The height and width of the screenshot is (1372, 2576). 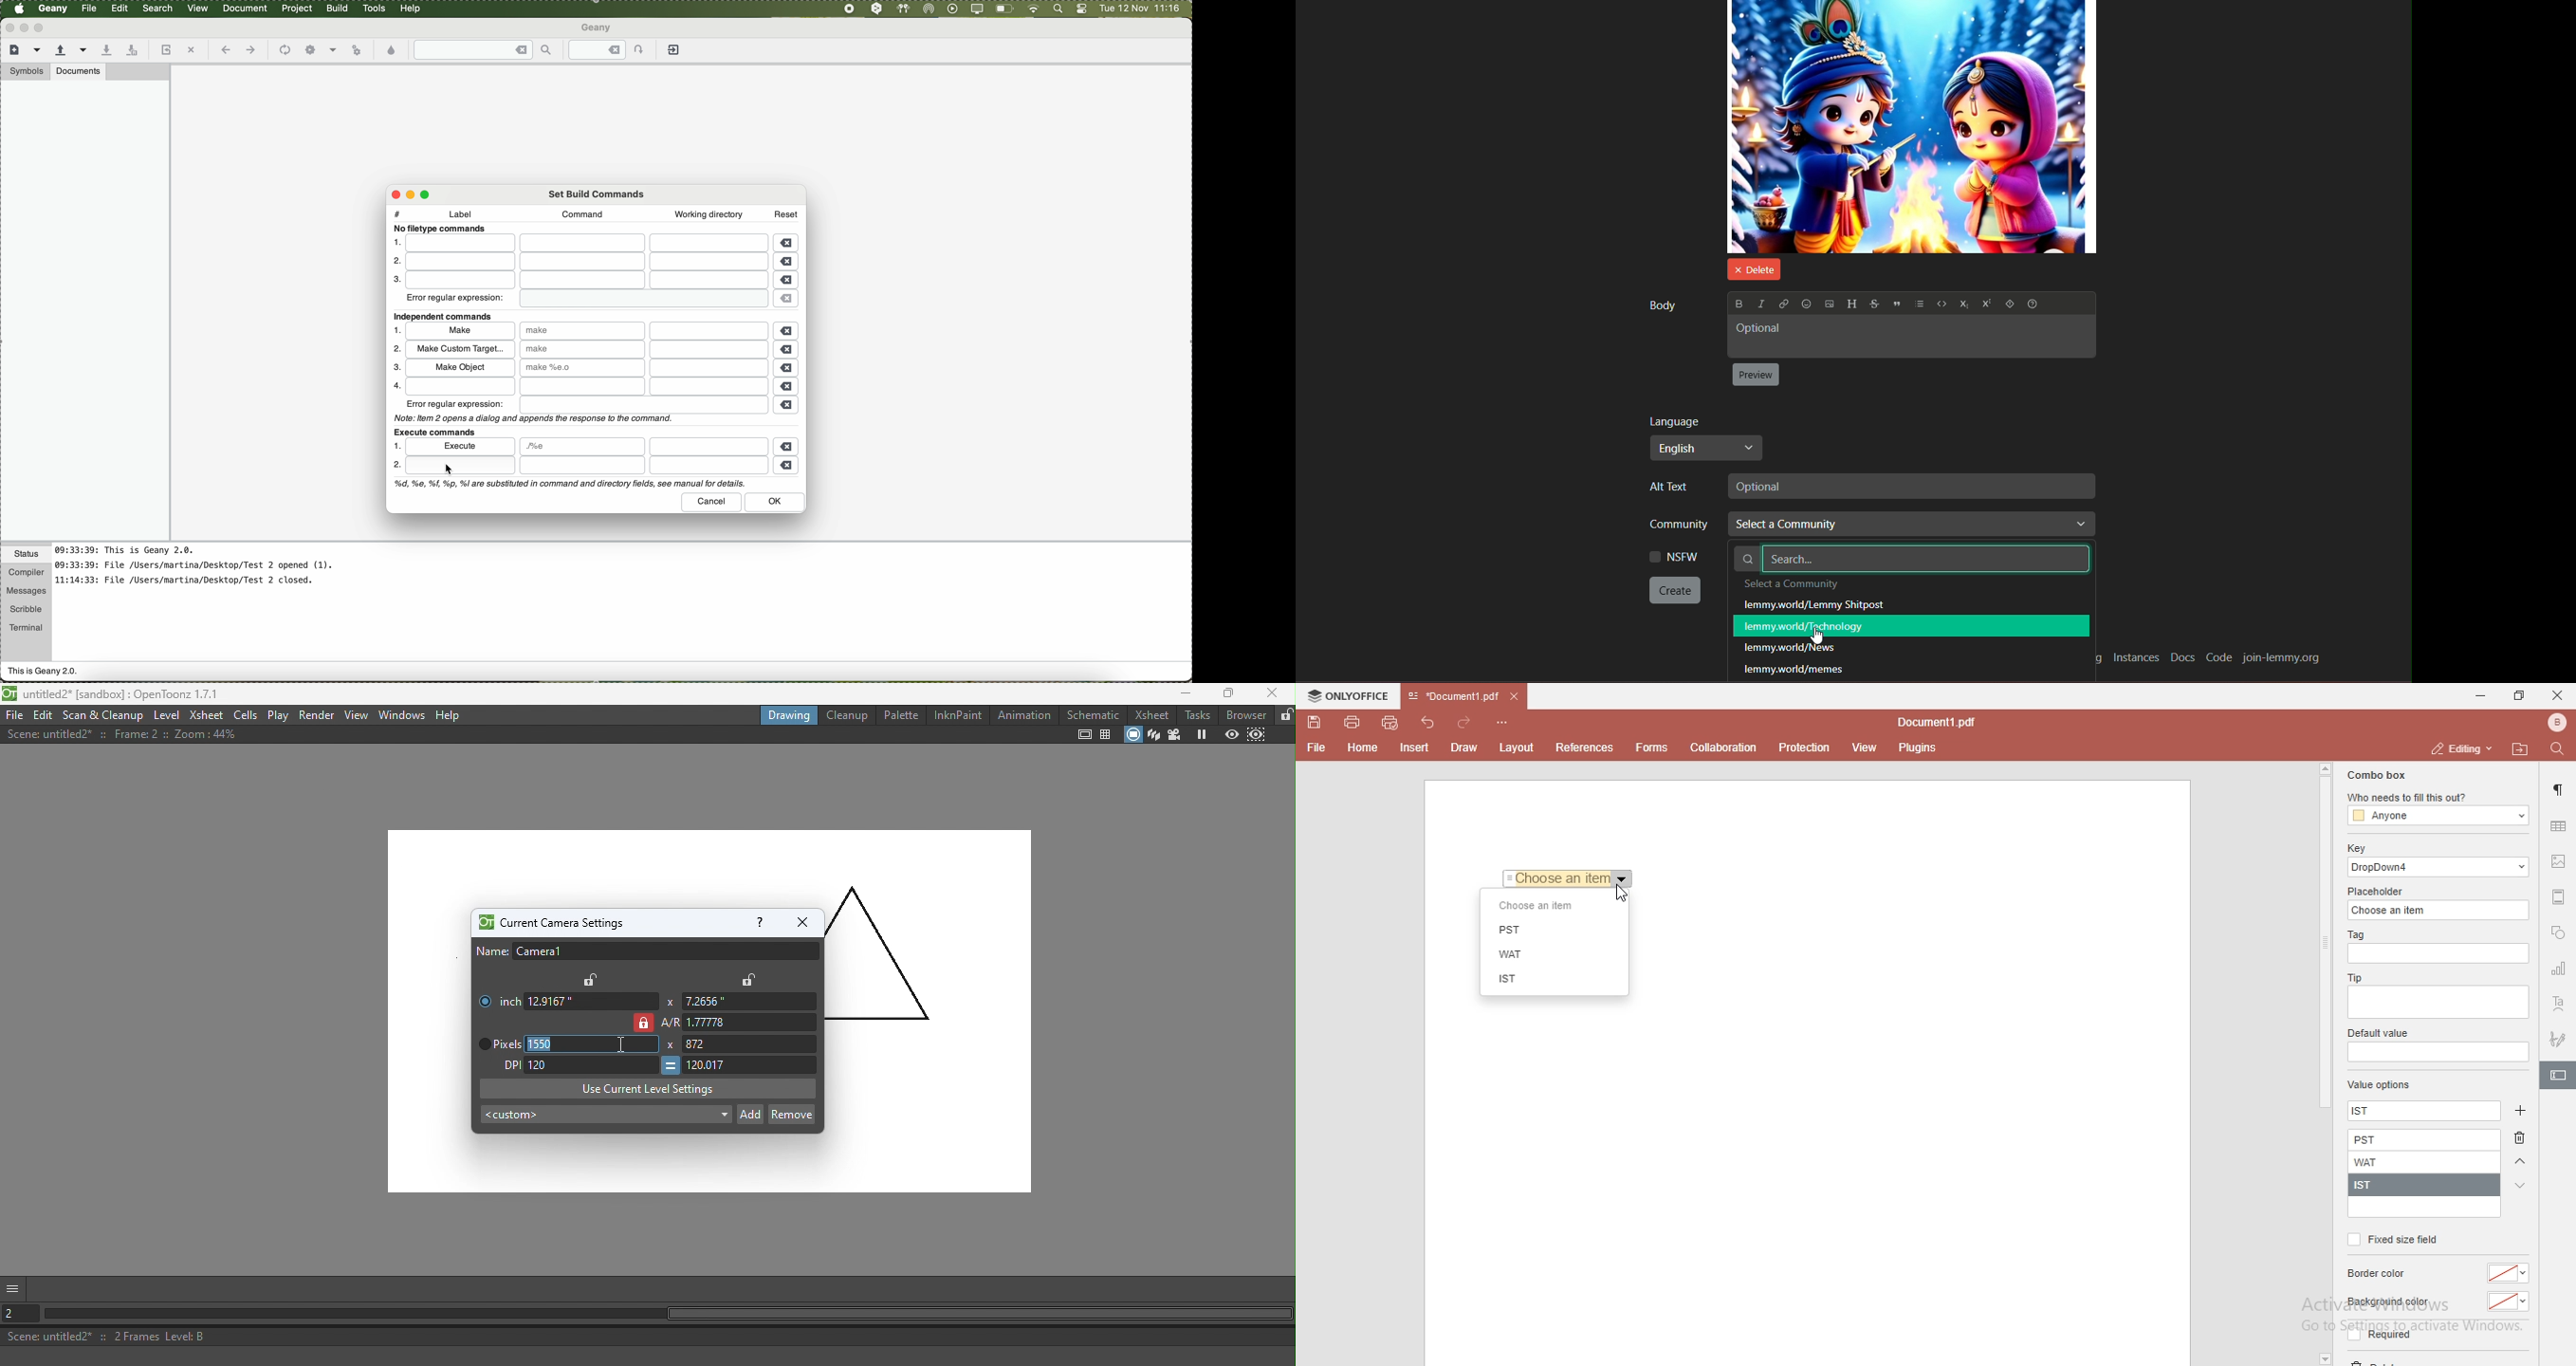 I want to click on ist, so click(x=2372, y=1109).